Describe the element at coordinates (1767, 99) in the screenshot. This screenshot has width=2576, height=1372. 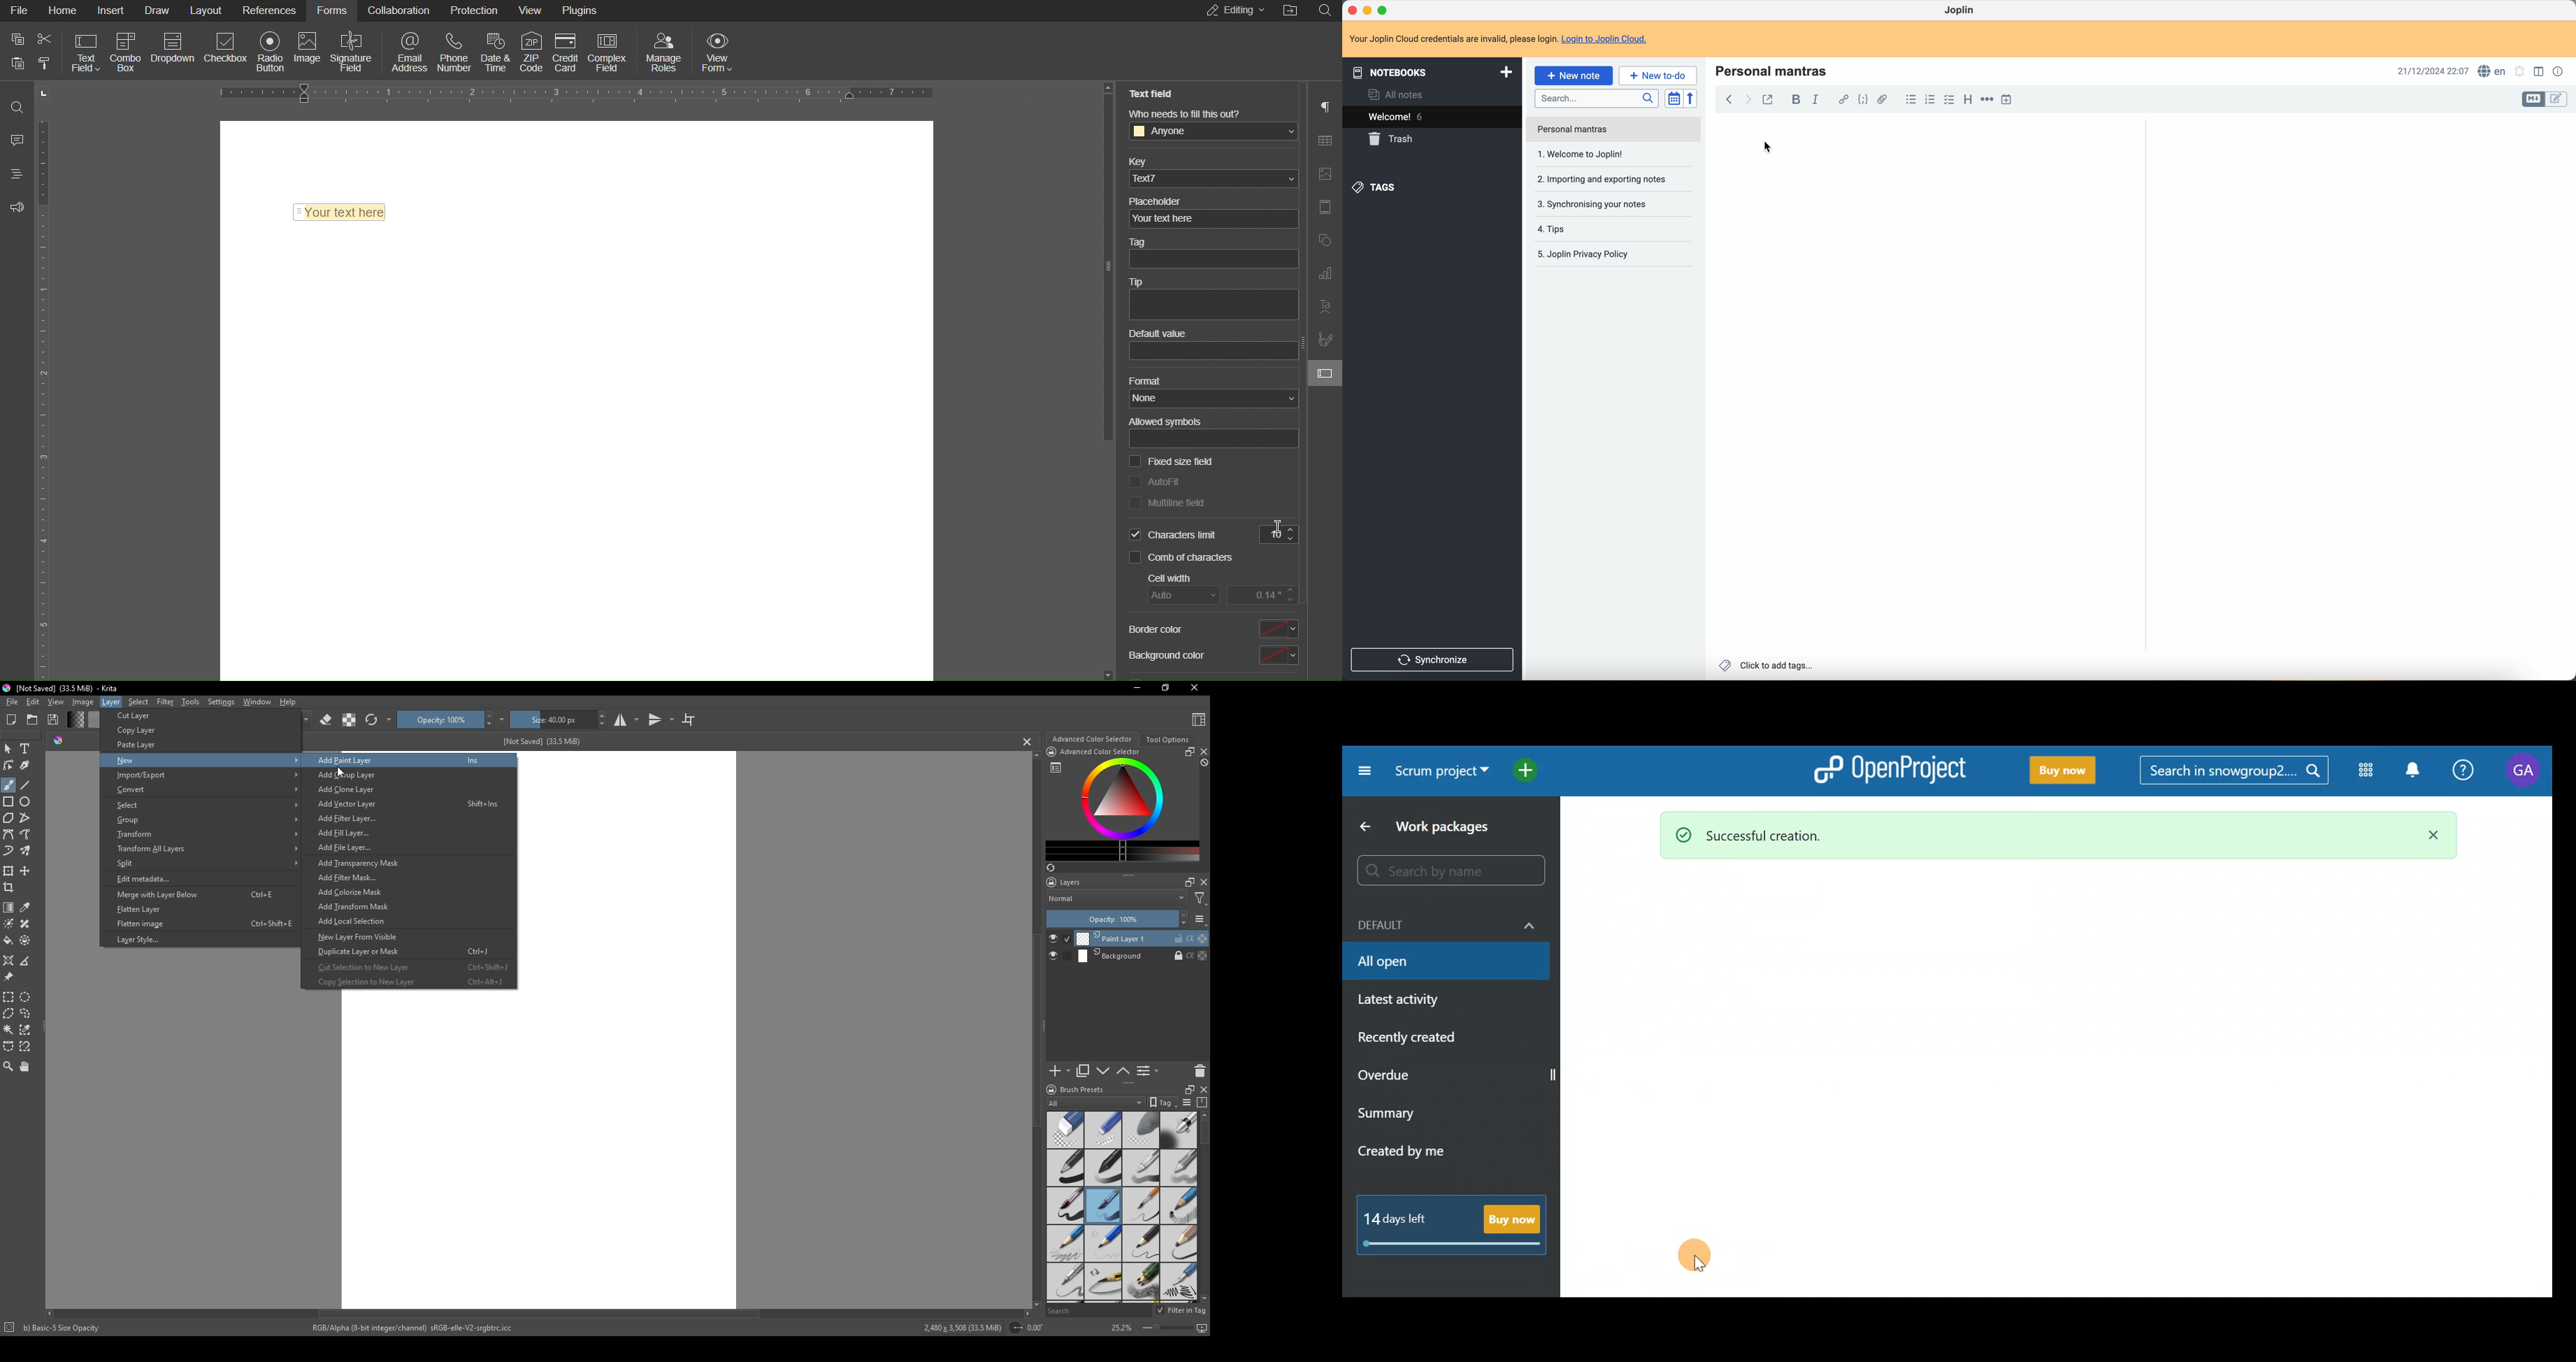
I see `toggle external editing` at that location.